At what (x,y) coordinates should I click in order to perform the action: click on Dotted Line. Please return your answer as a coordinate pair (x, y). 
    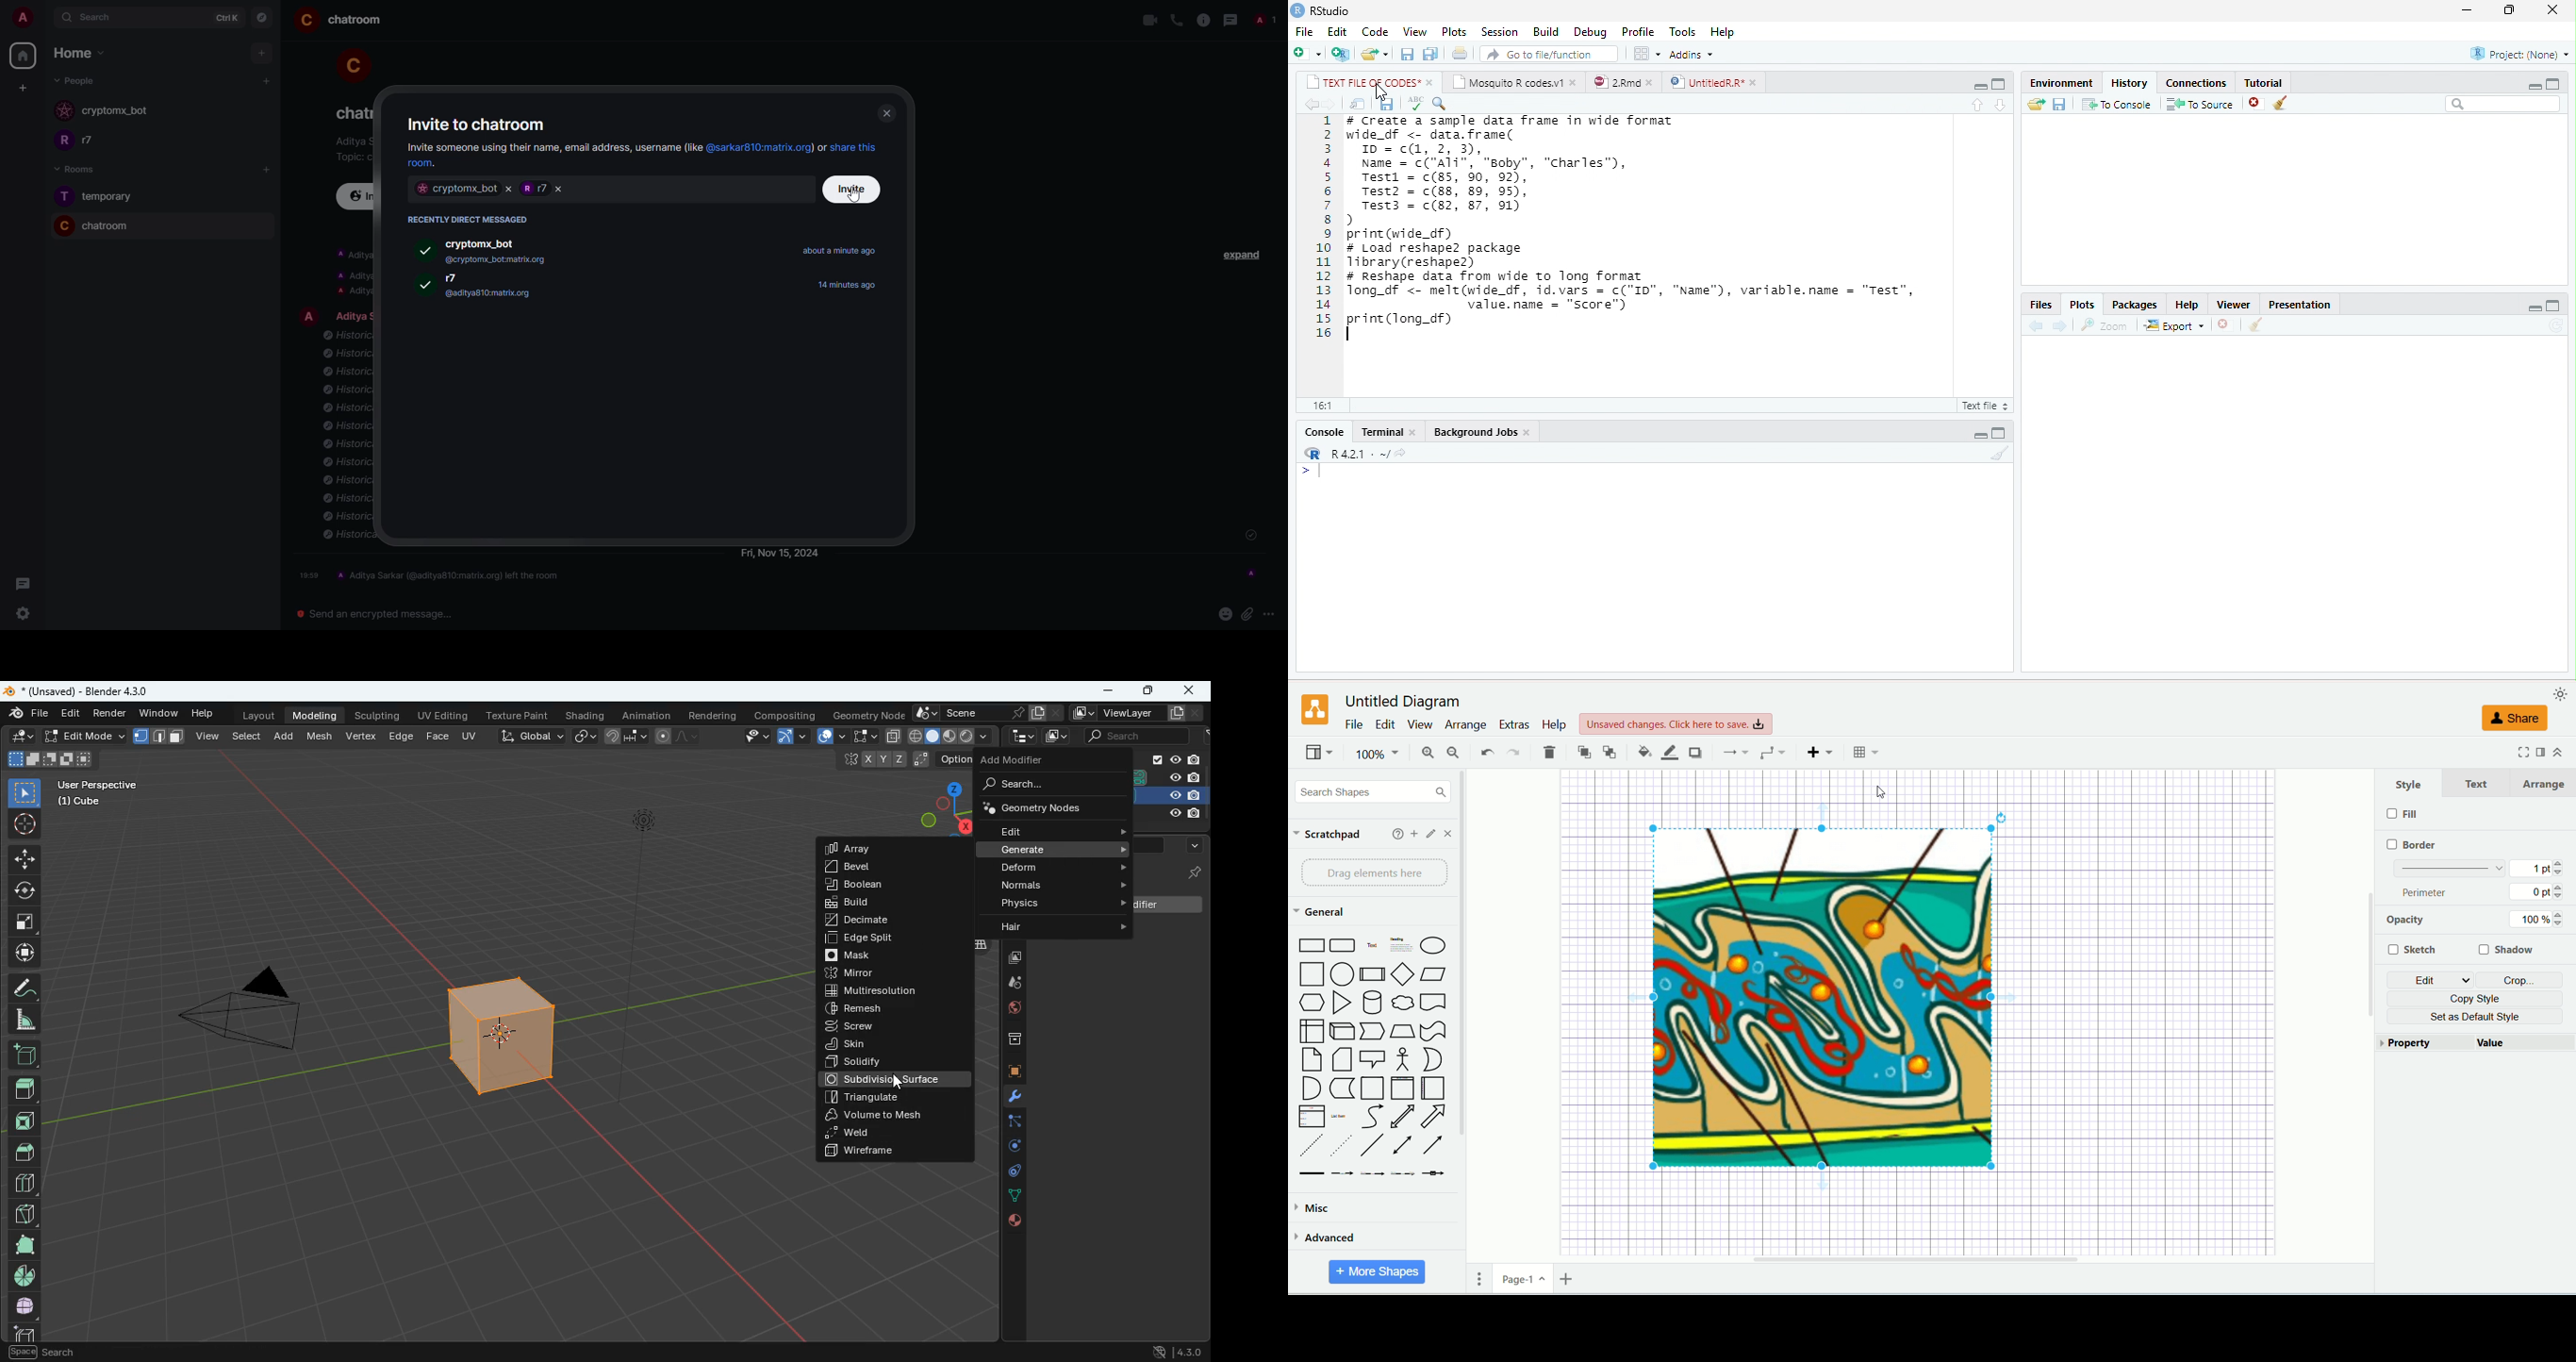
    Looking at the image, I should click on (1343, 1147).